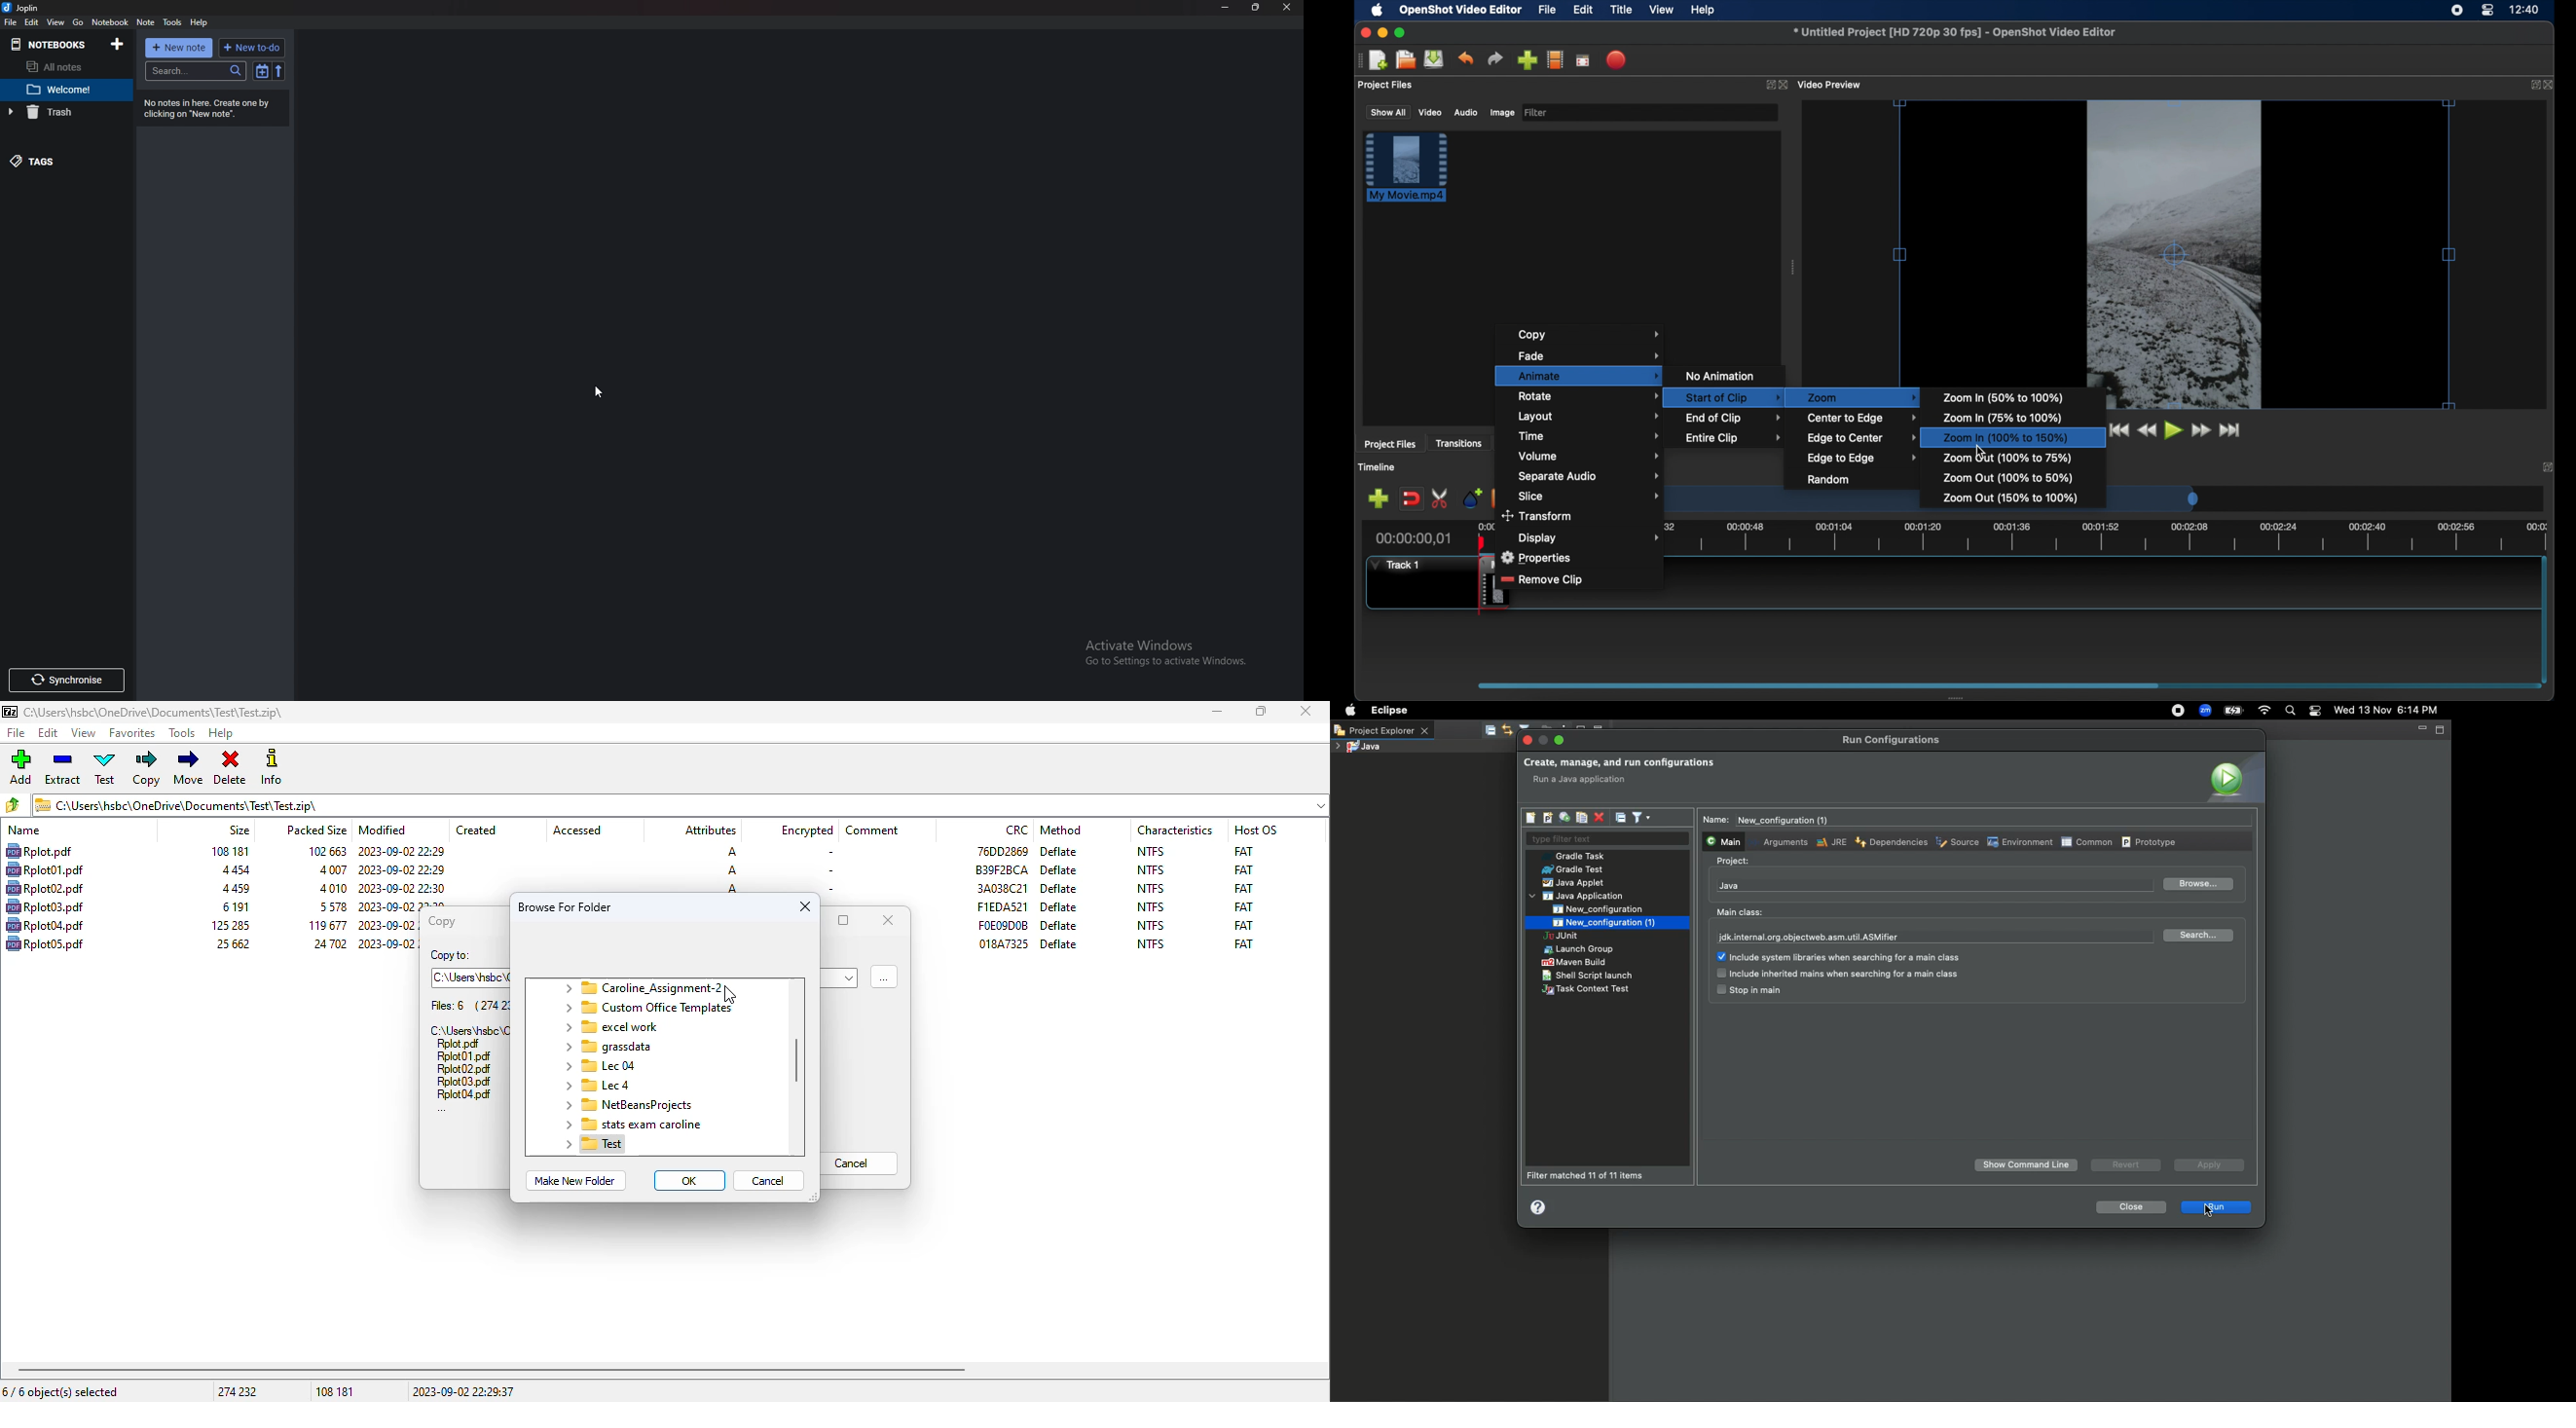 The image size is (2576, 1428). Describe the element at coordinates (1151, 870) in the screenshot. I see `NTFS` at that location.